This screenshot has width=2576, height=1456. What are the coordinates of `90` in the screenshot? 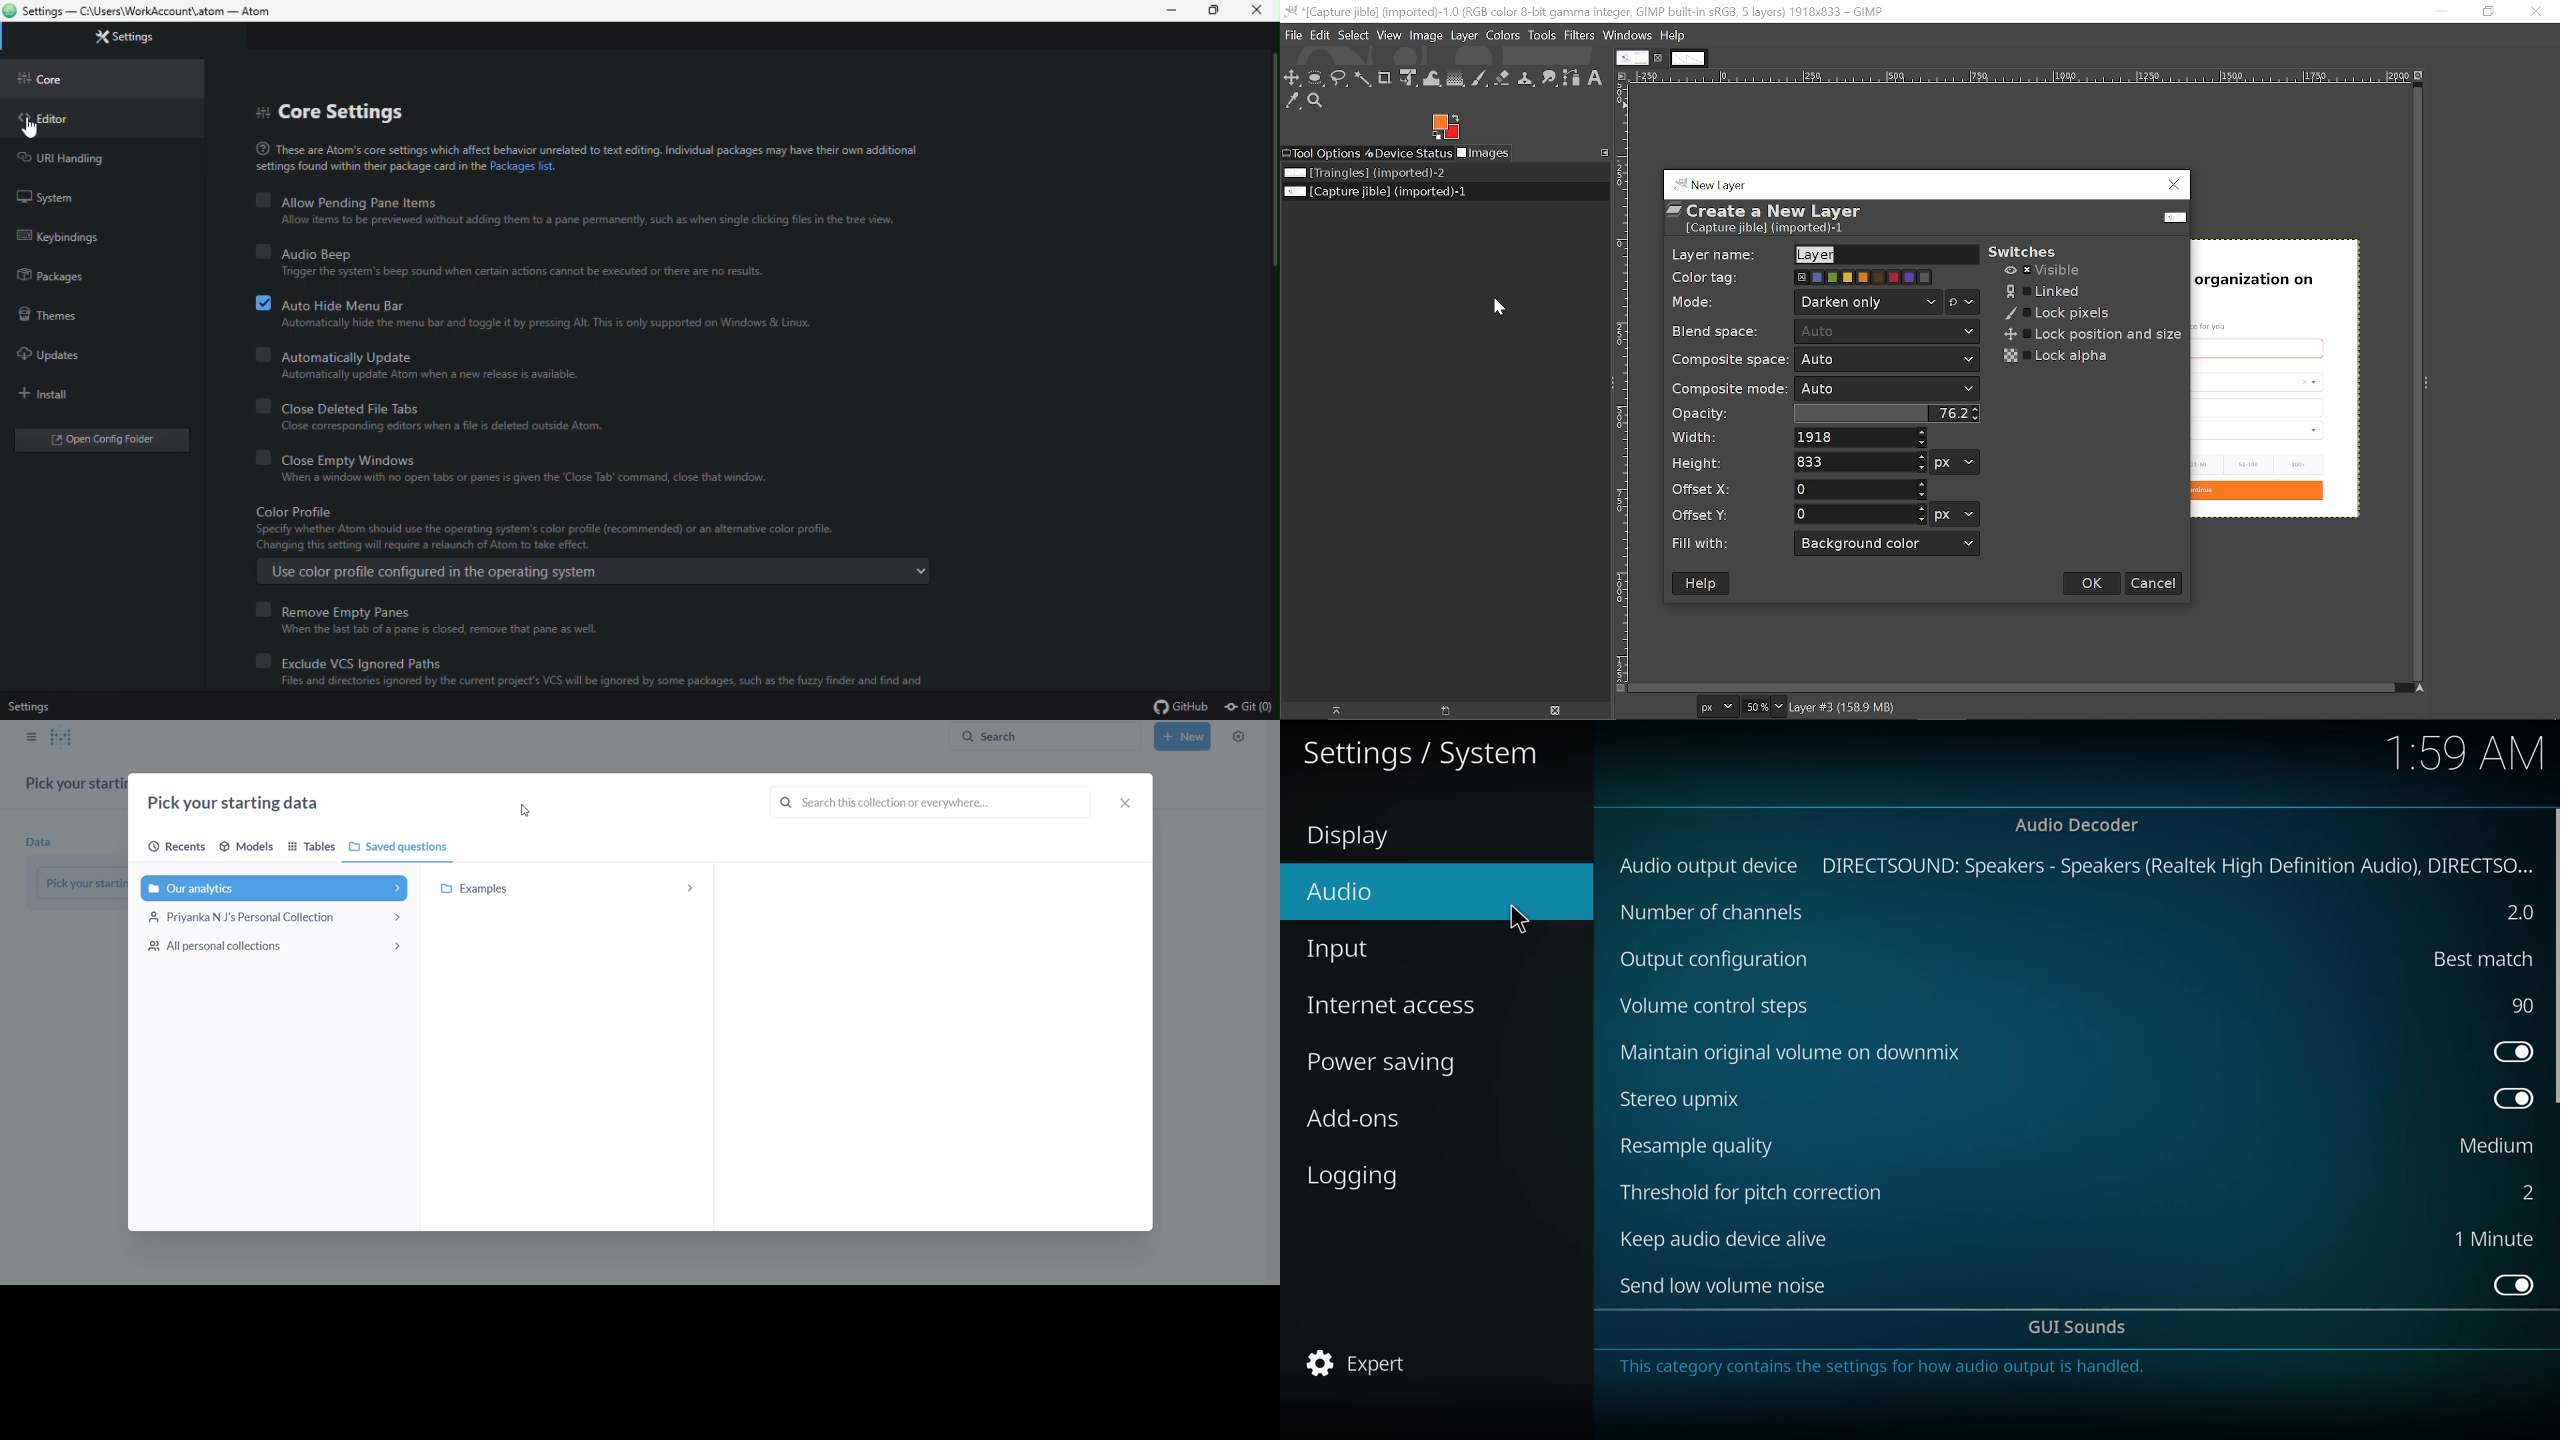 It's located at (2521, 1005).